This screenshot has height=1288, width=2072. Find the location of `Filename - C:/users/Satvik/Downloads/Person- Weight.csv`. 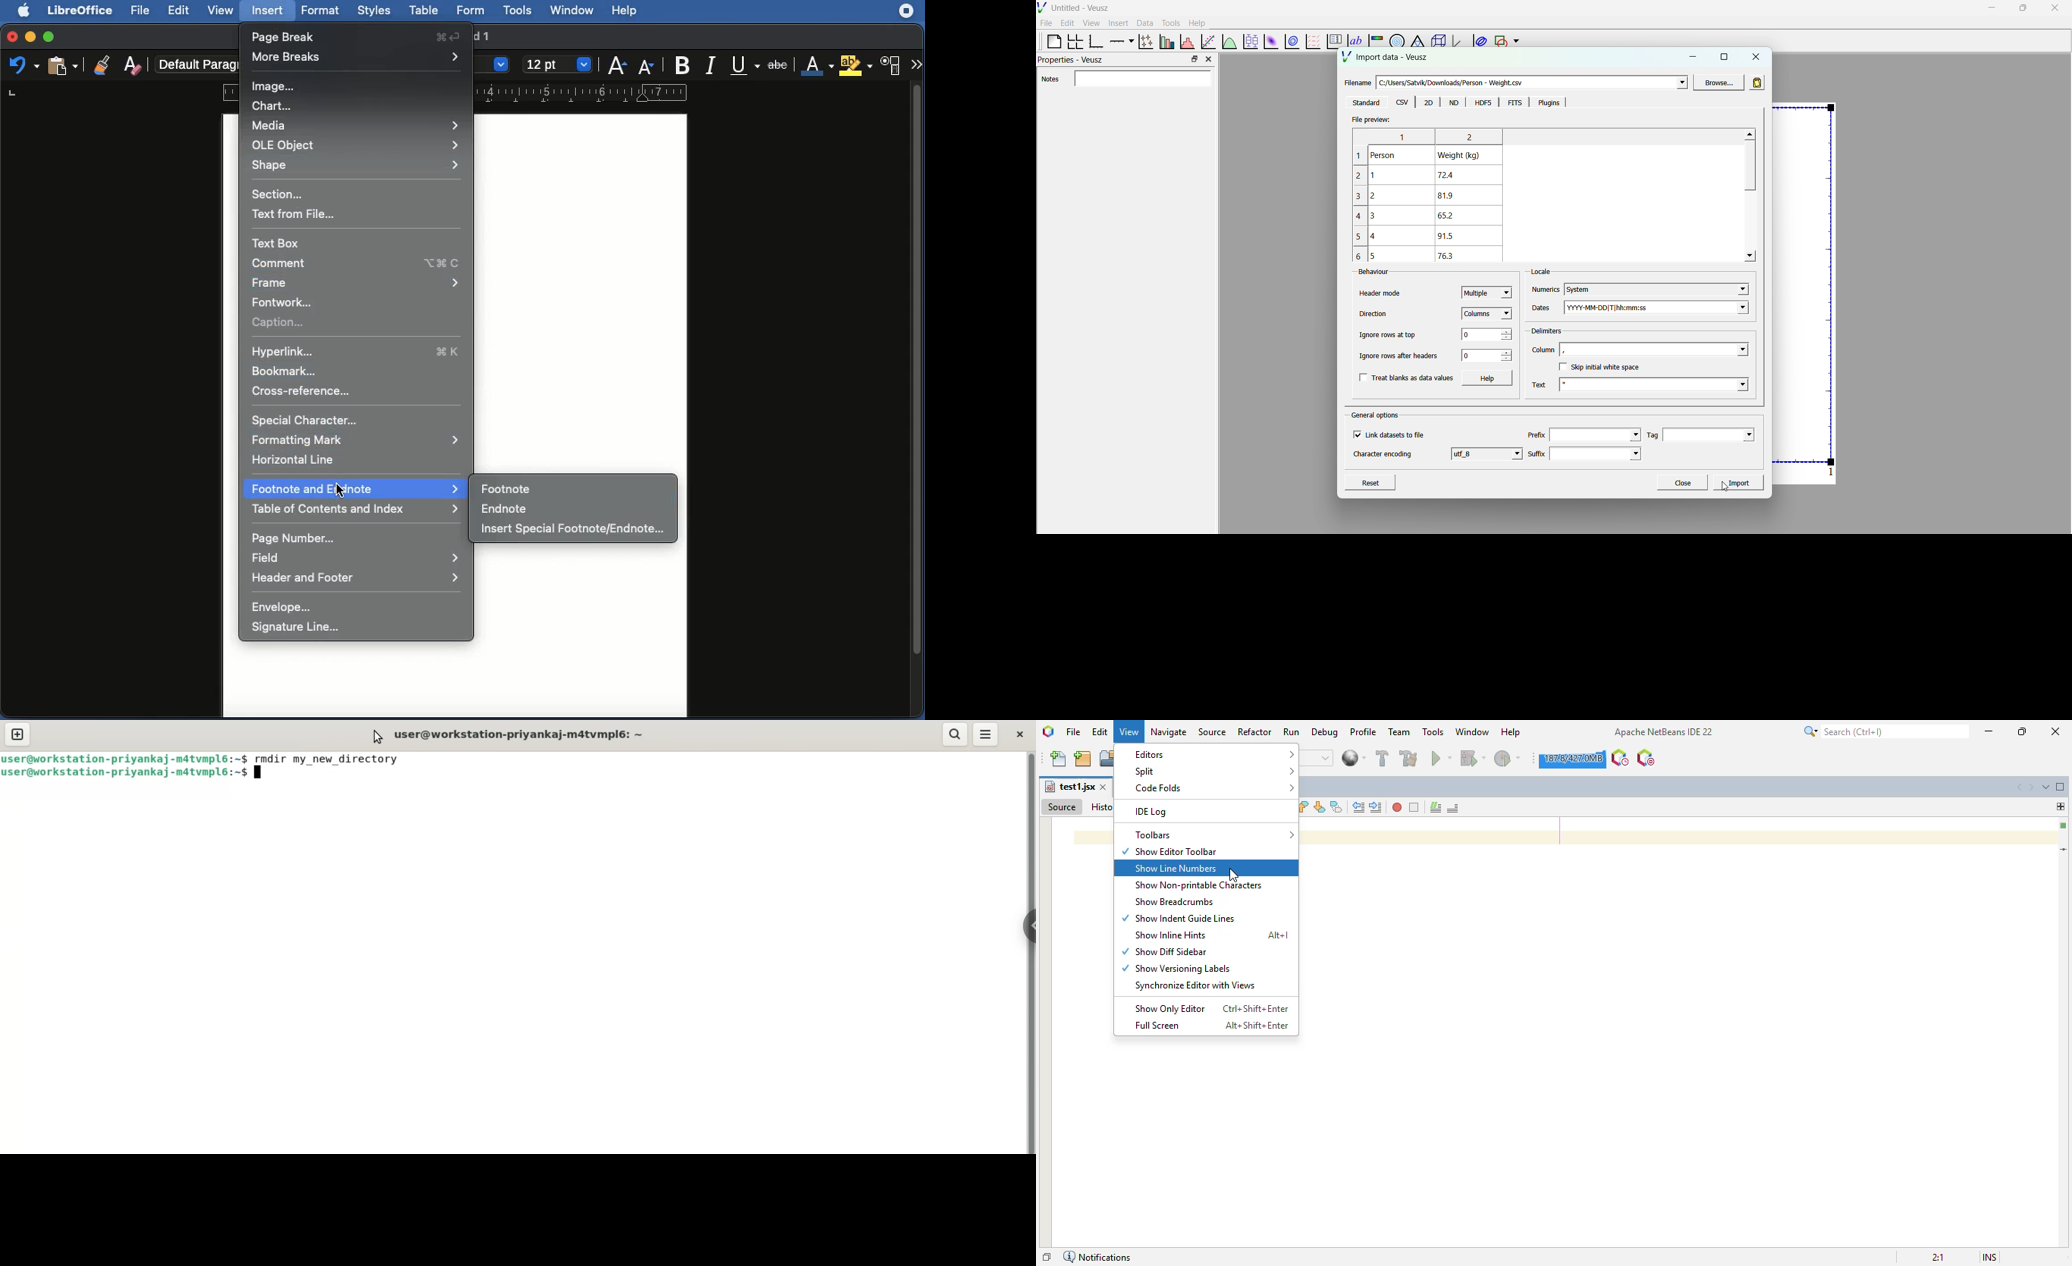

Filename - C:/users/Satvik/Downloads/Person- Weight.csv is located at coordinates (1447, 79).